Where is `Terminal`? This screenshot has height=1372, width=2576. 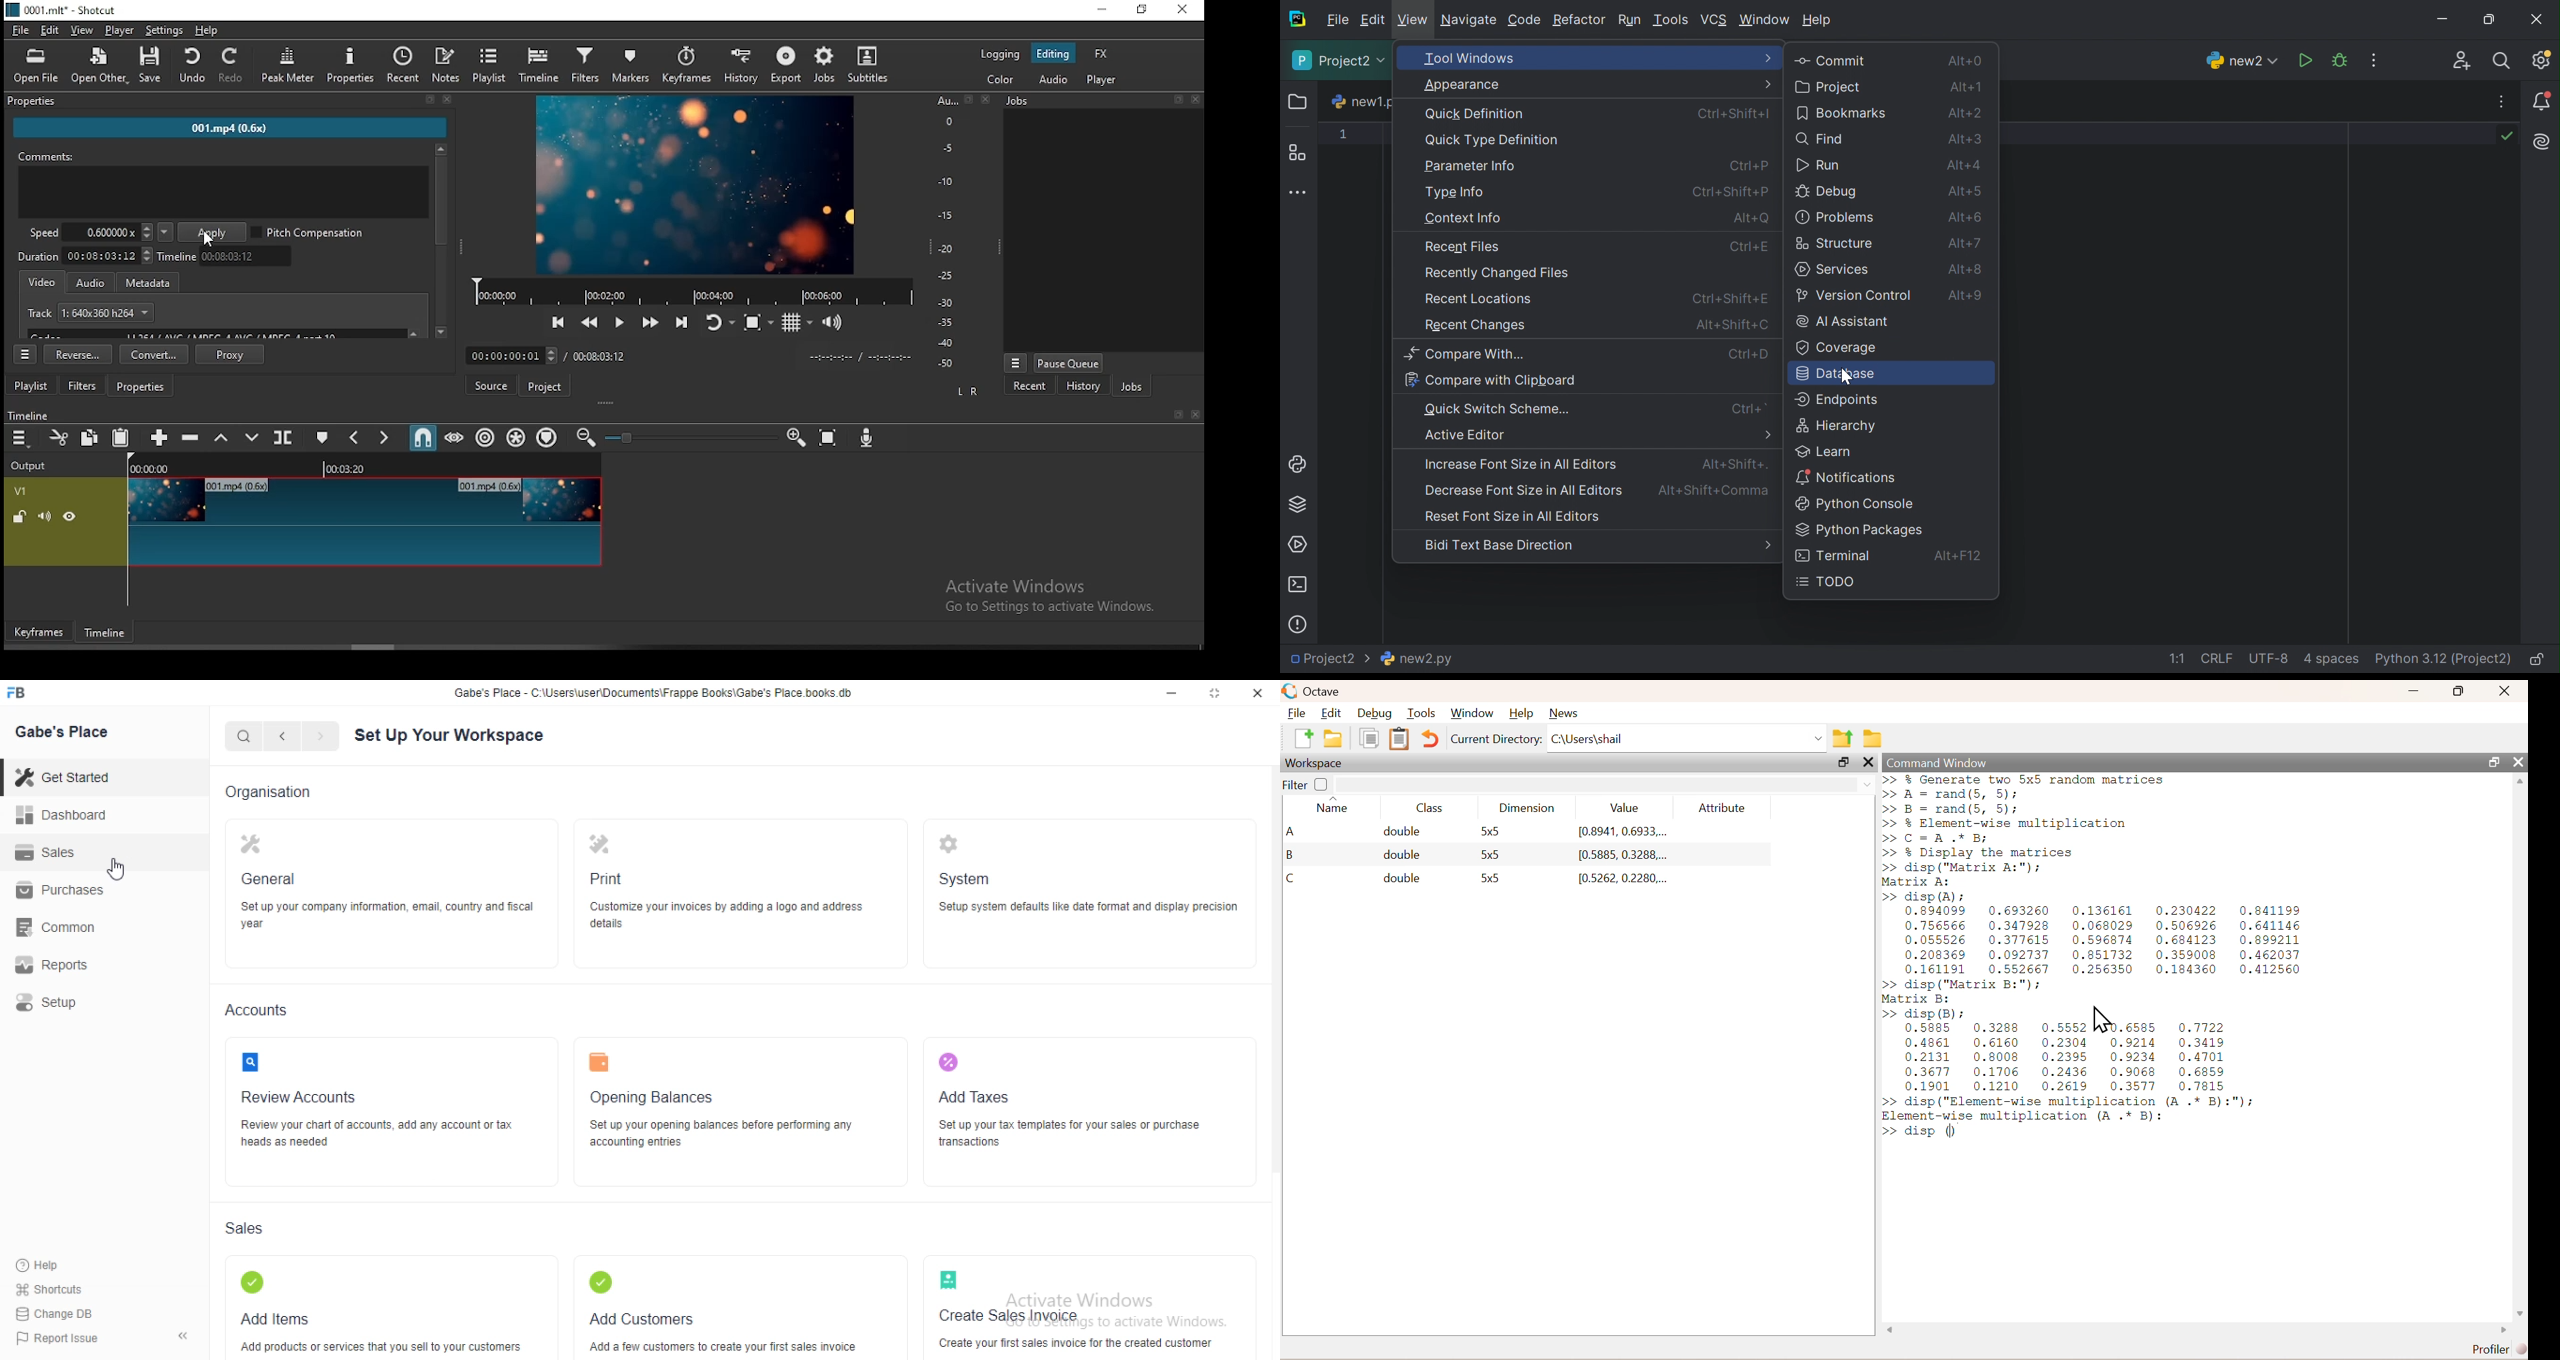 Terminal is located at coordinates (1835, 557).